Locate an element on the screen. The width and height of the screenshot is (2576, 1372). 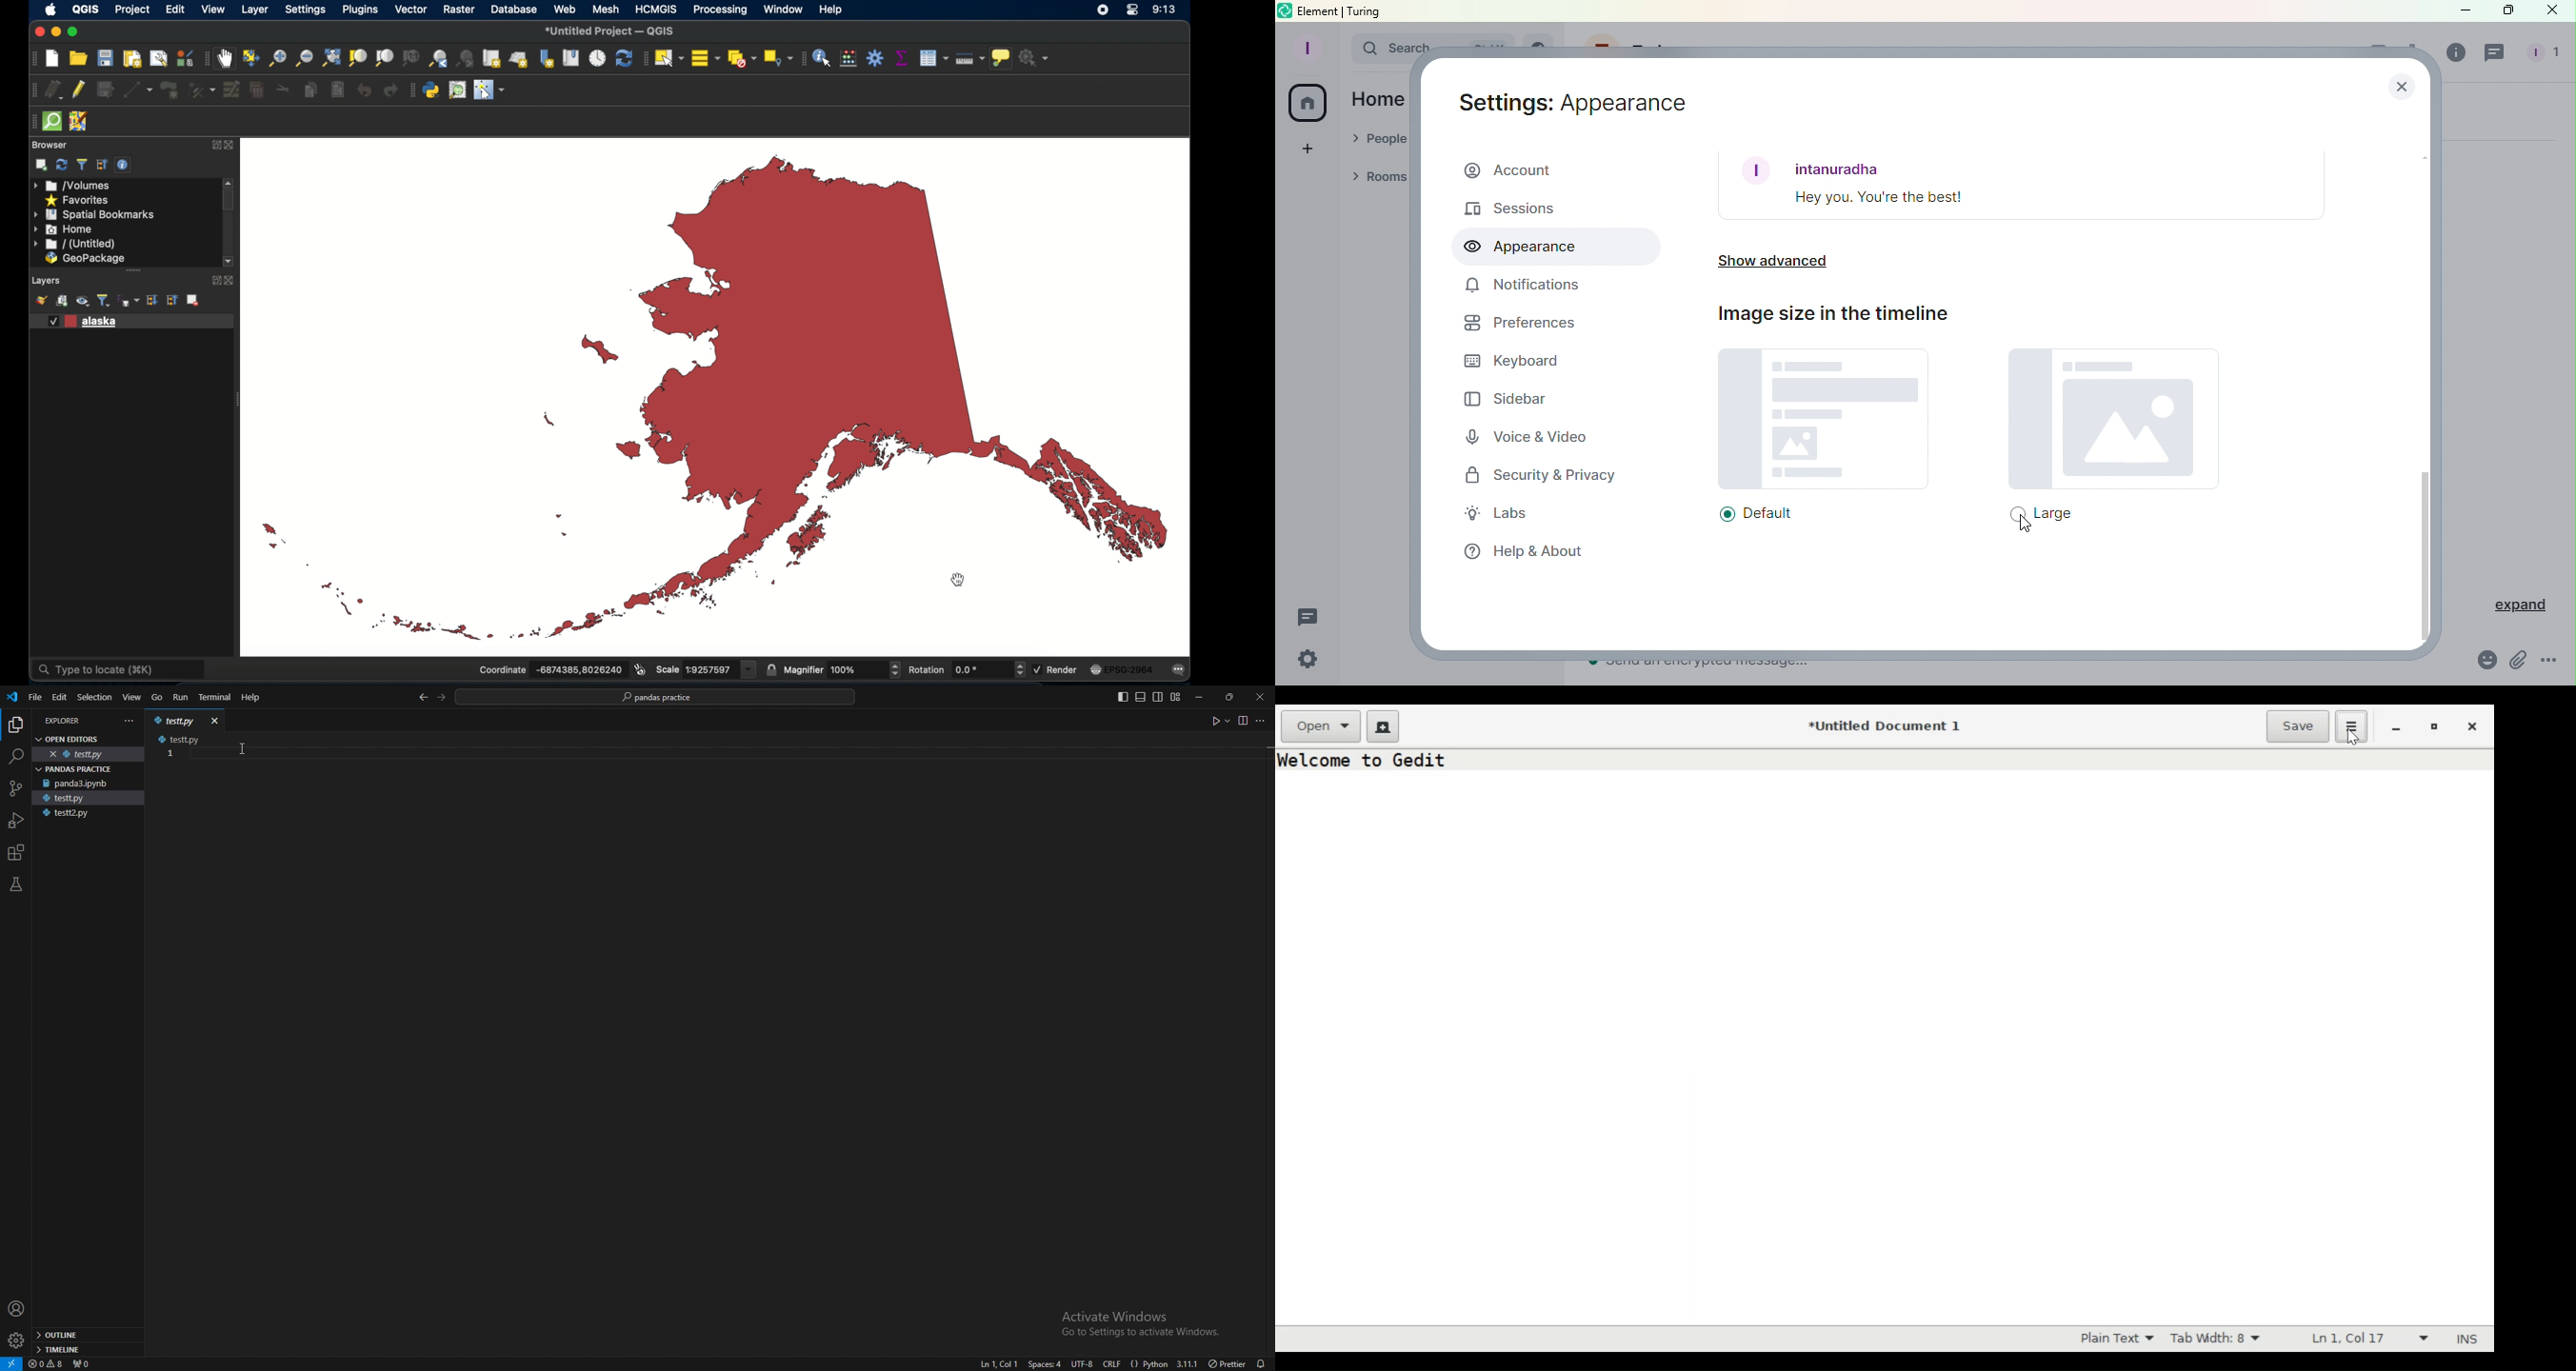
run is located at coordinates (182, 697).